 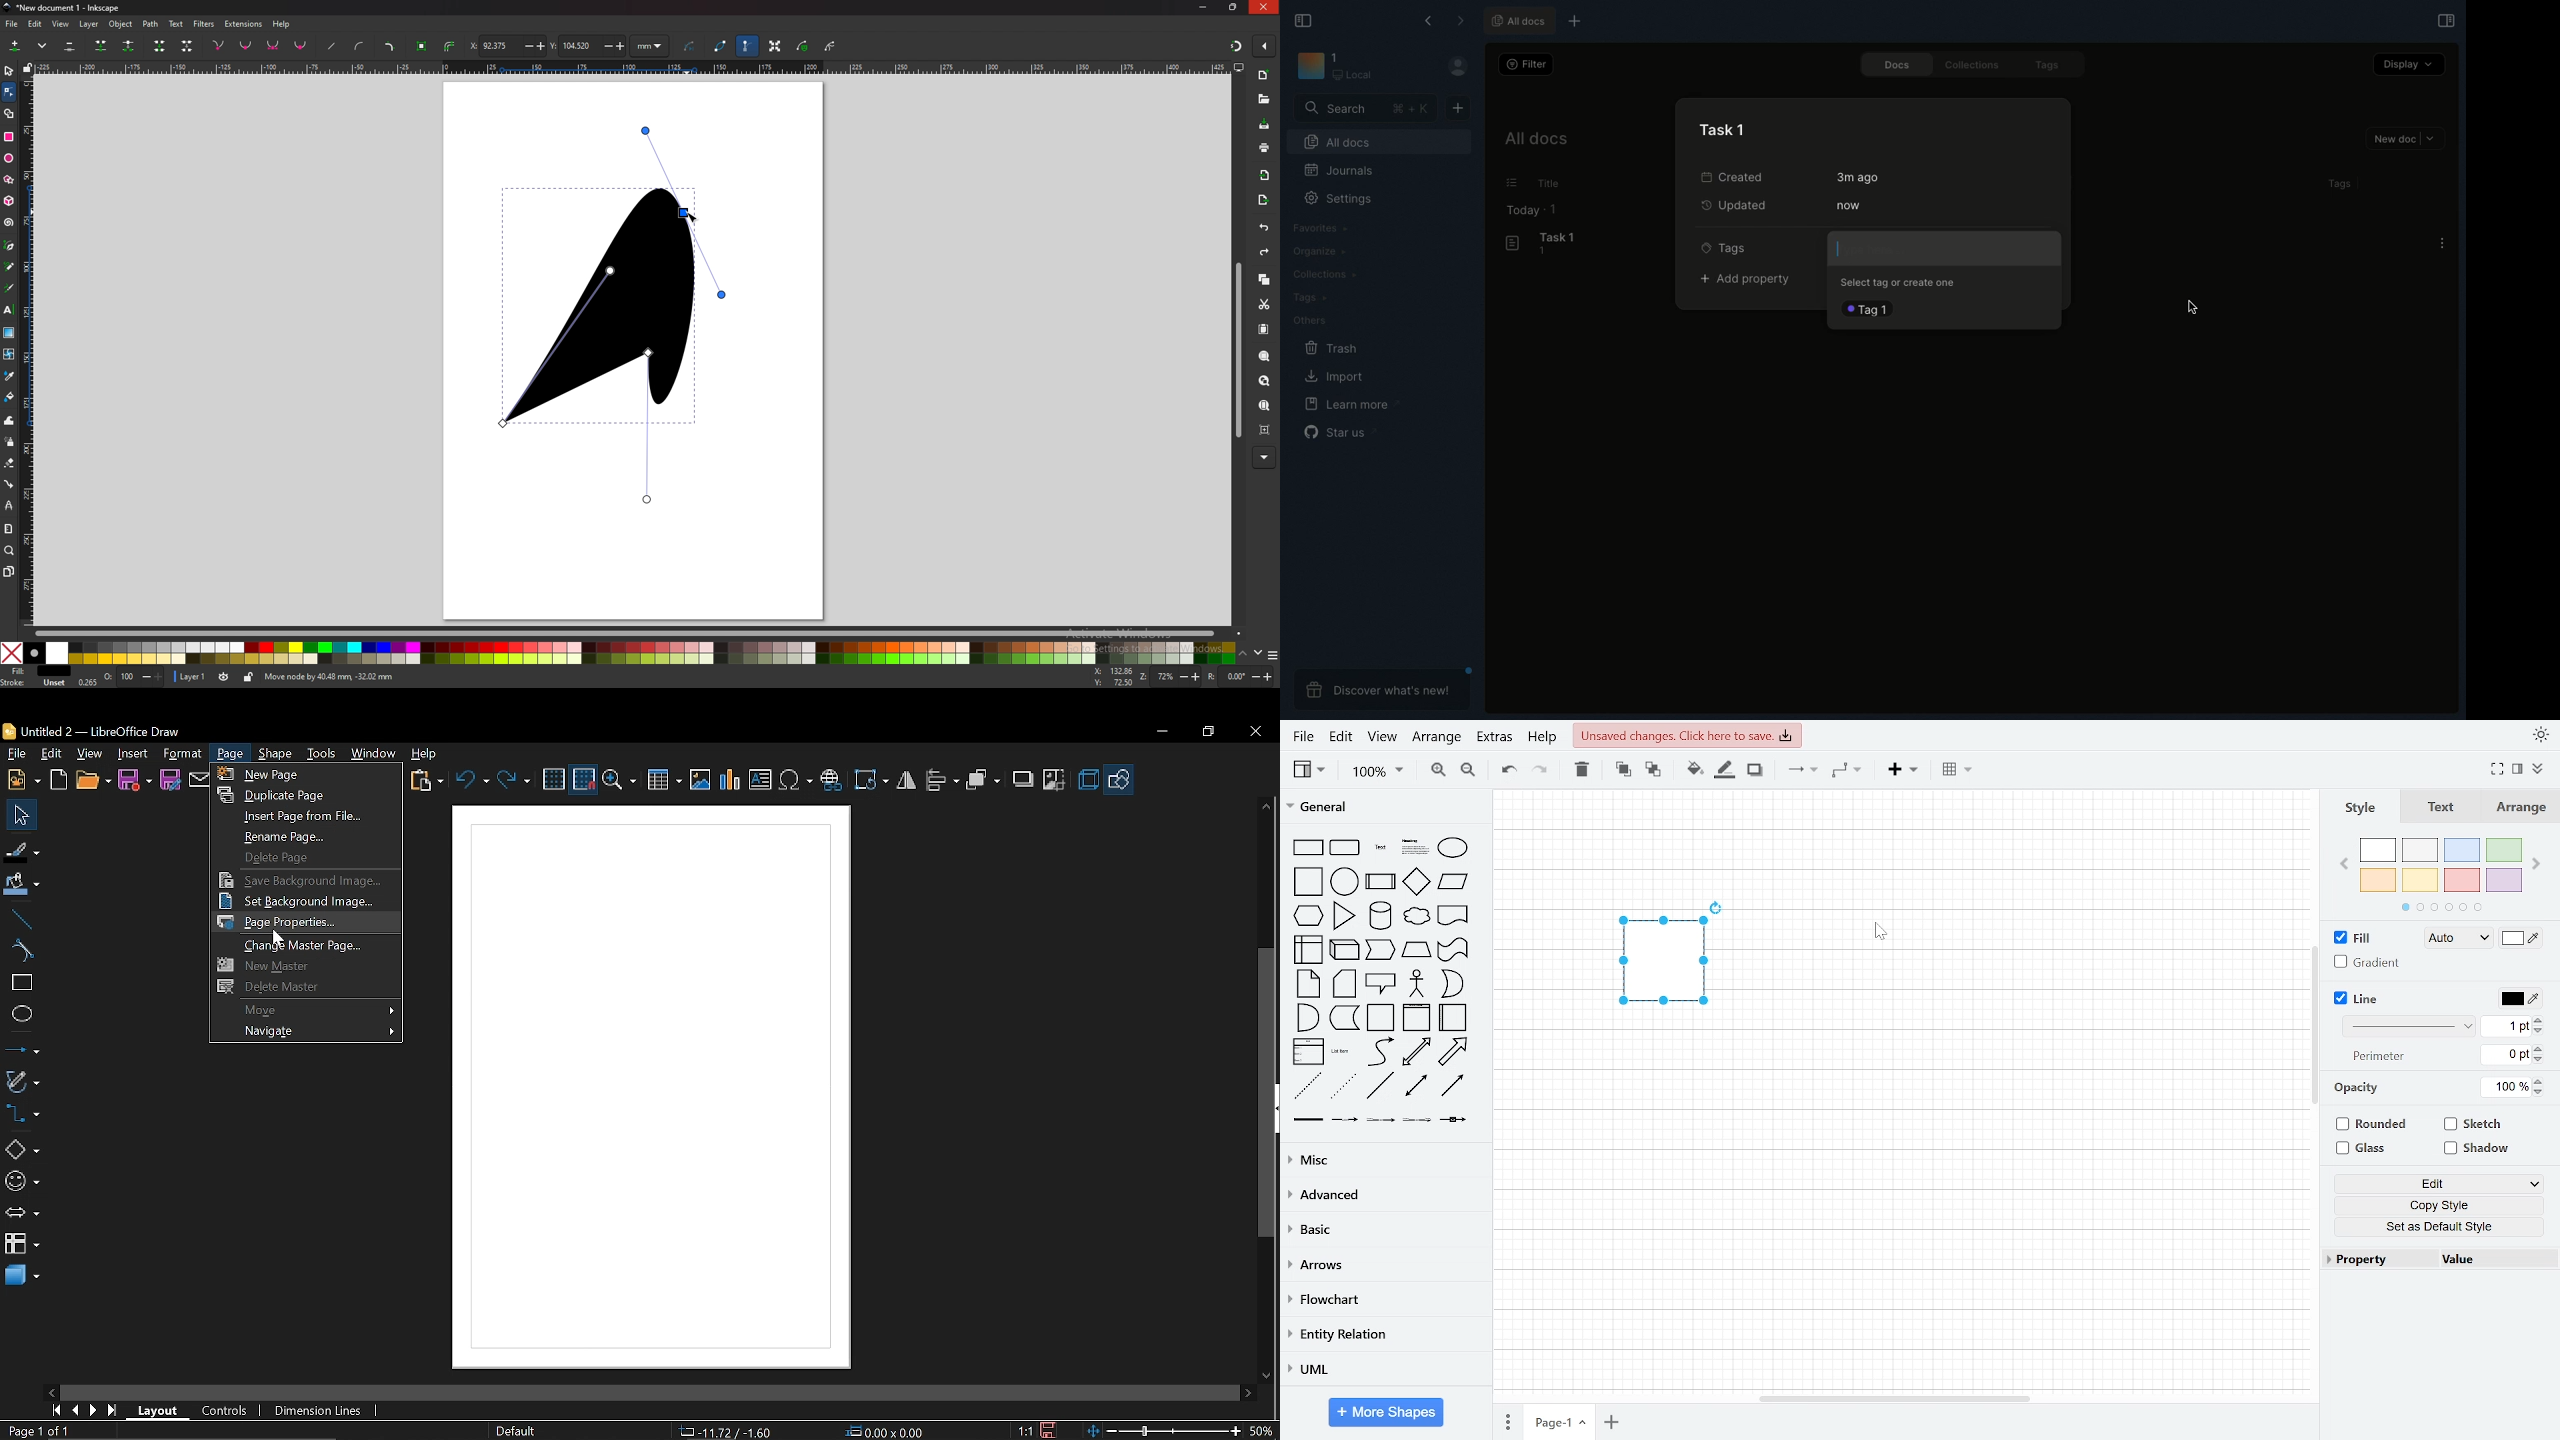 What do you see at coordinates (649, 45) in the screenshot?
I see `units` at bounding box center [649, 45].